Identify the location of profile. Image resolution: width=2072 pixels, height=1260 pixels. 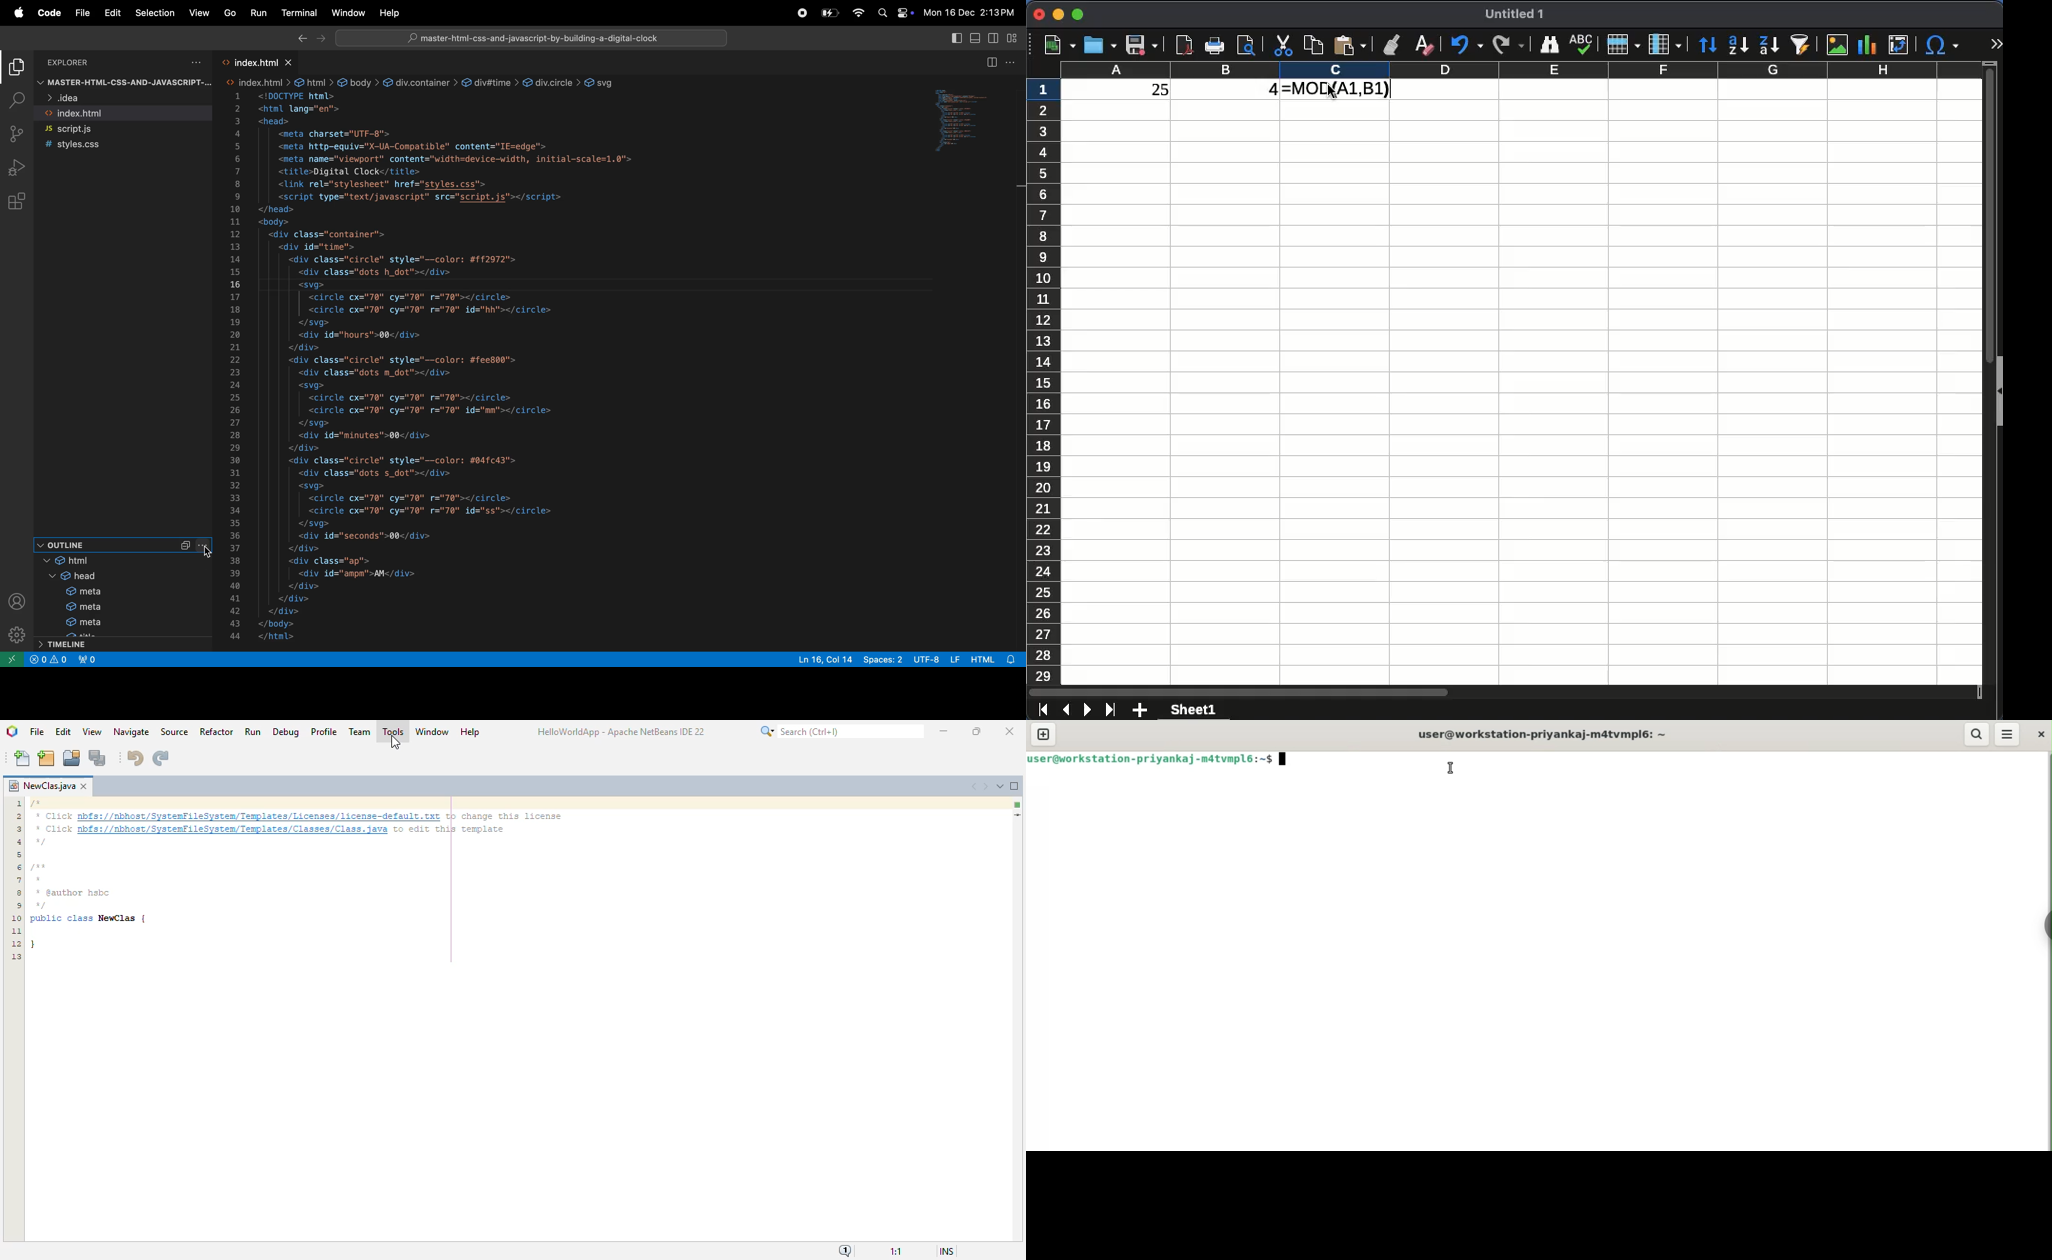
(18, 602).